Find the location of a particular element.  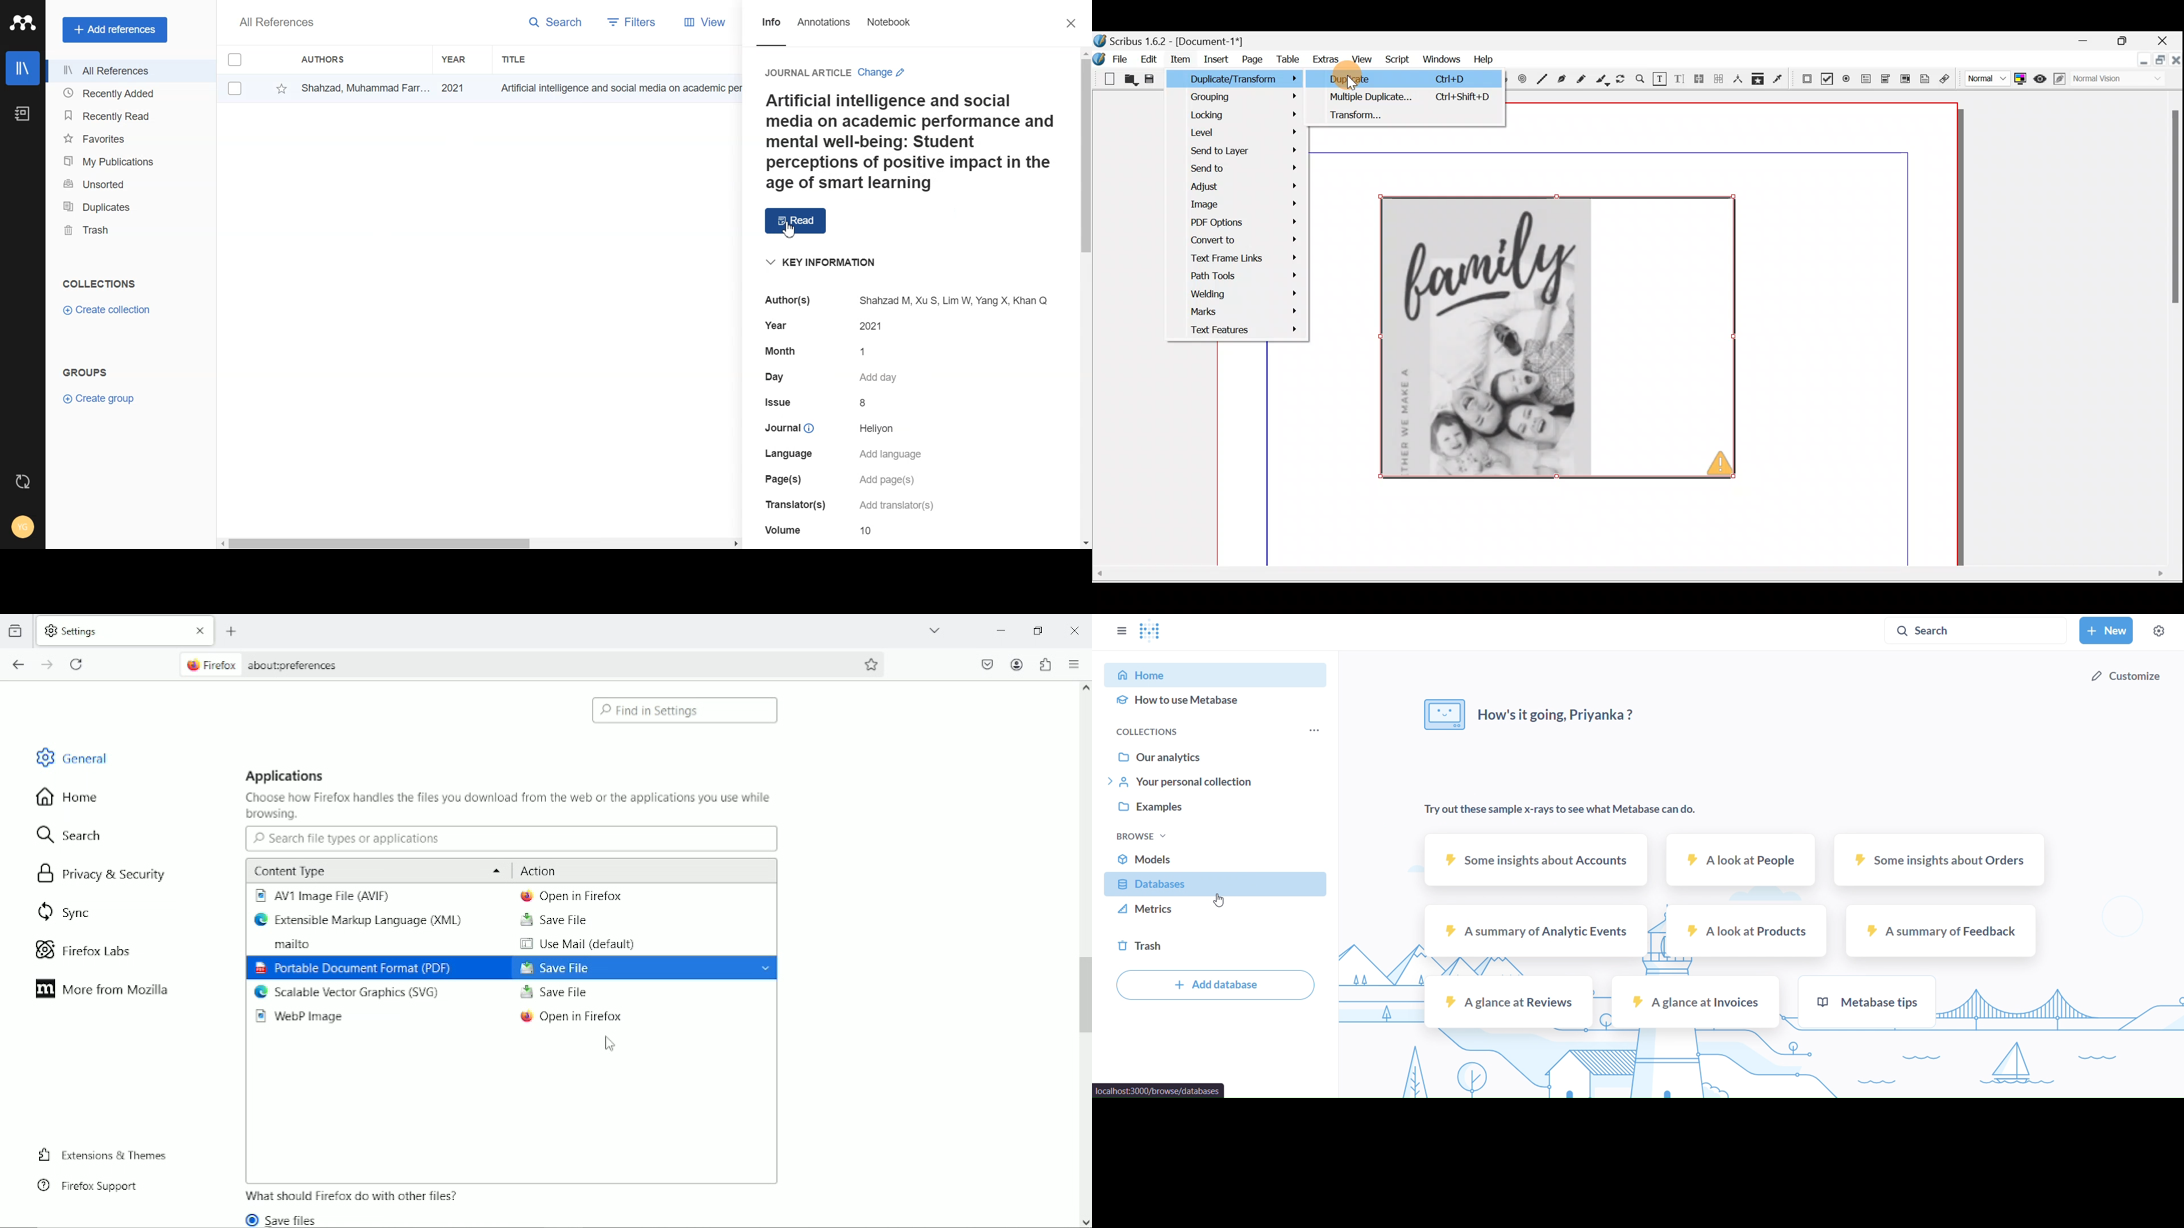

Scroll bar is located at coordinates (2167, 333).